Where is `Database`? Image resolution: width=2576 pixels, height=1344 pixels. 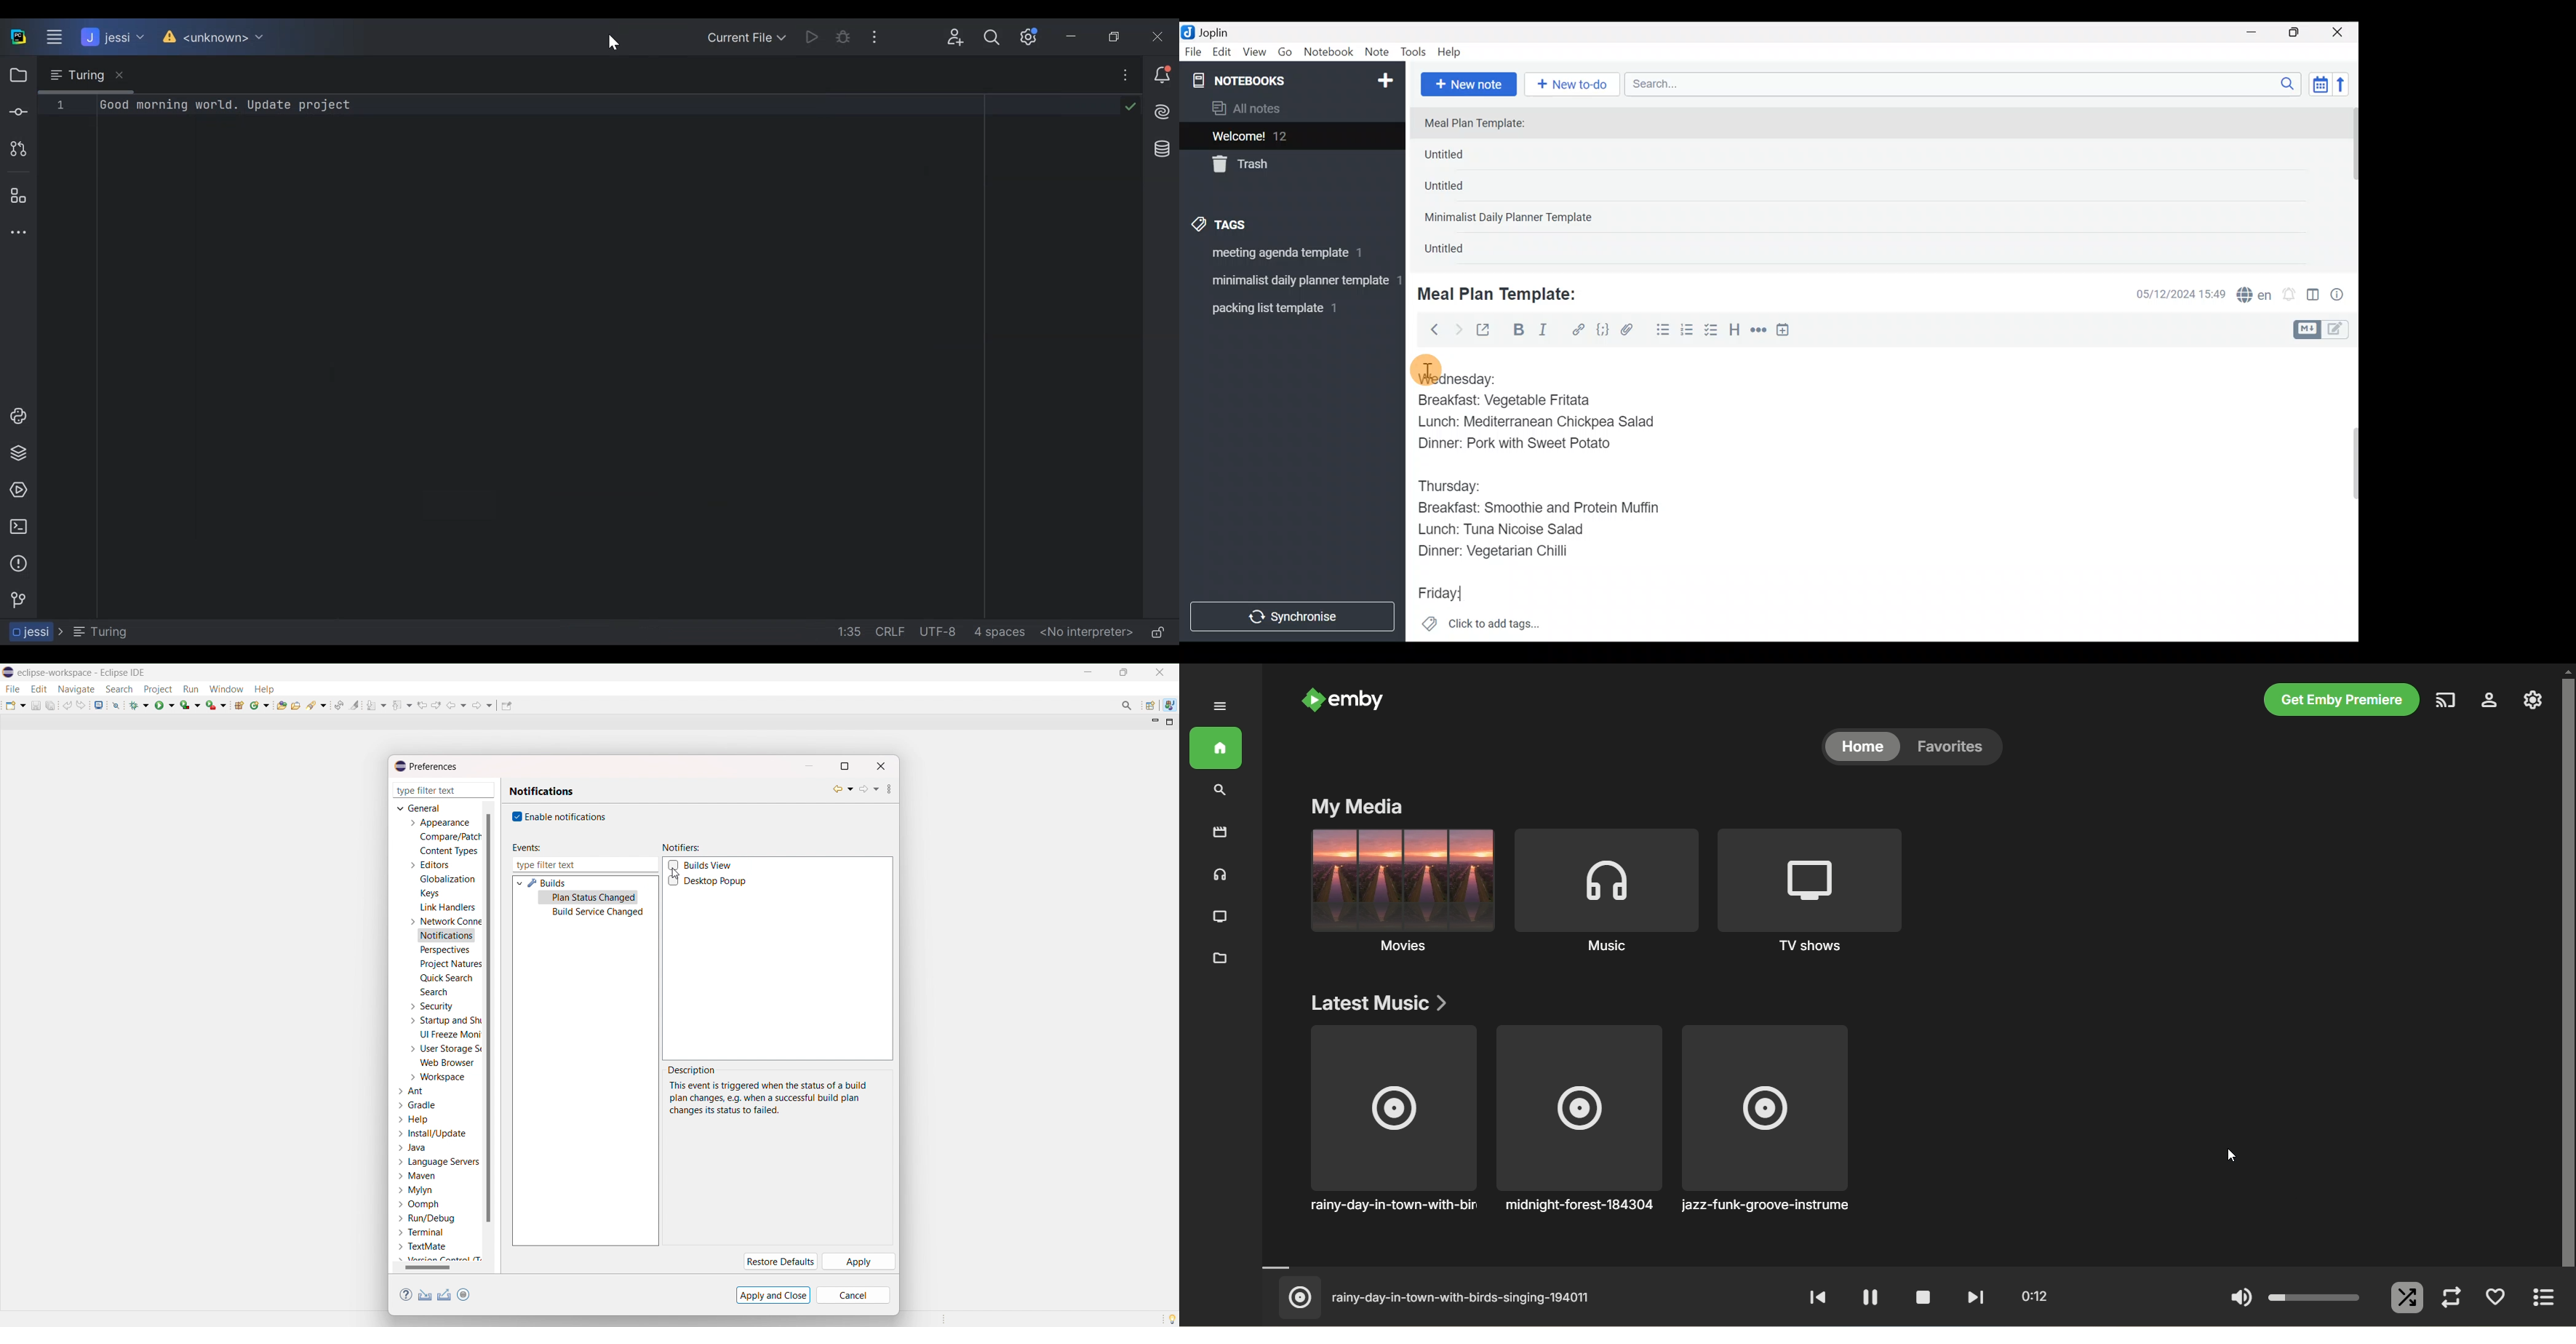 Database is located at coordinates (1159, 147).